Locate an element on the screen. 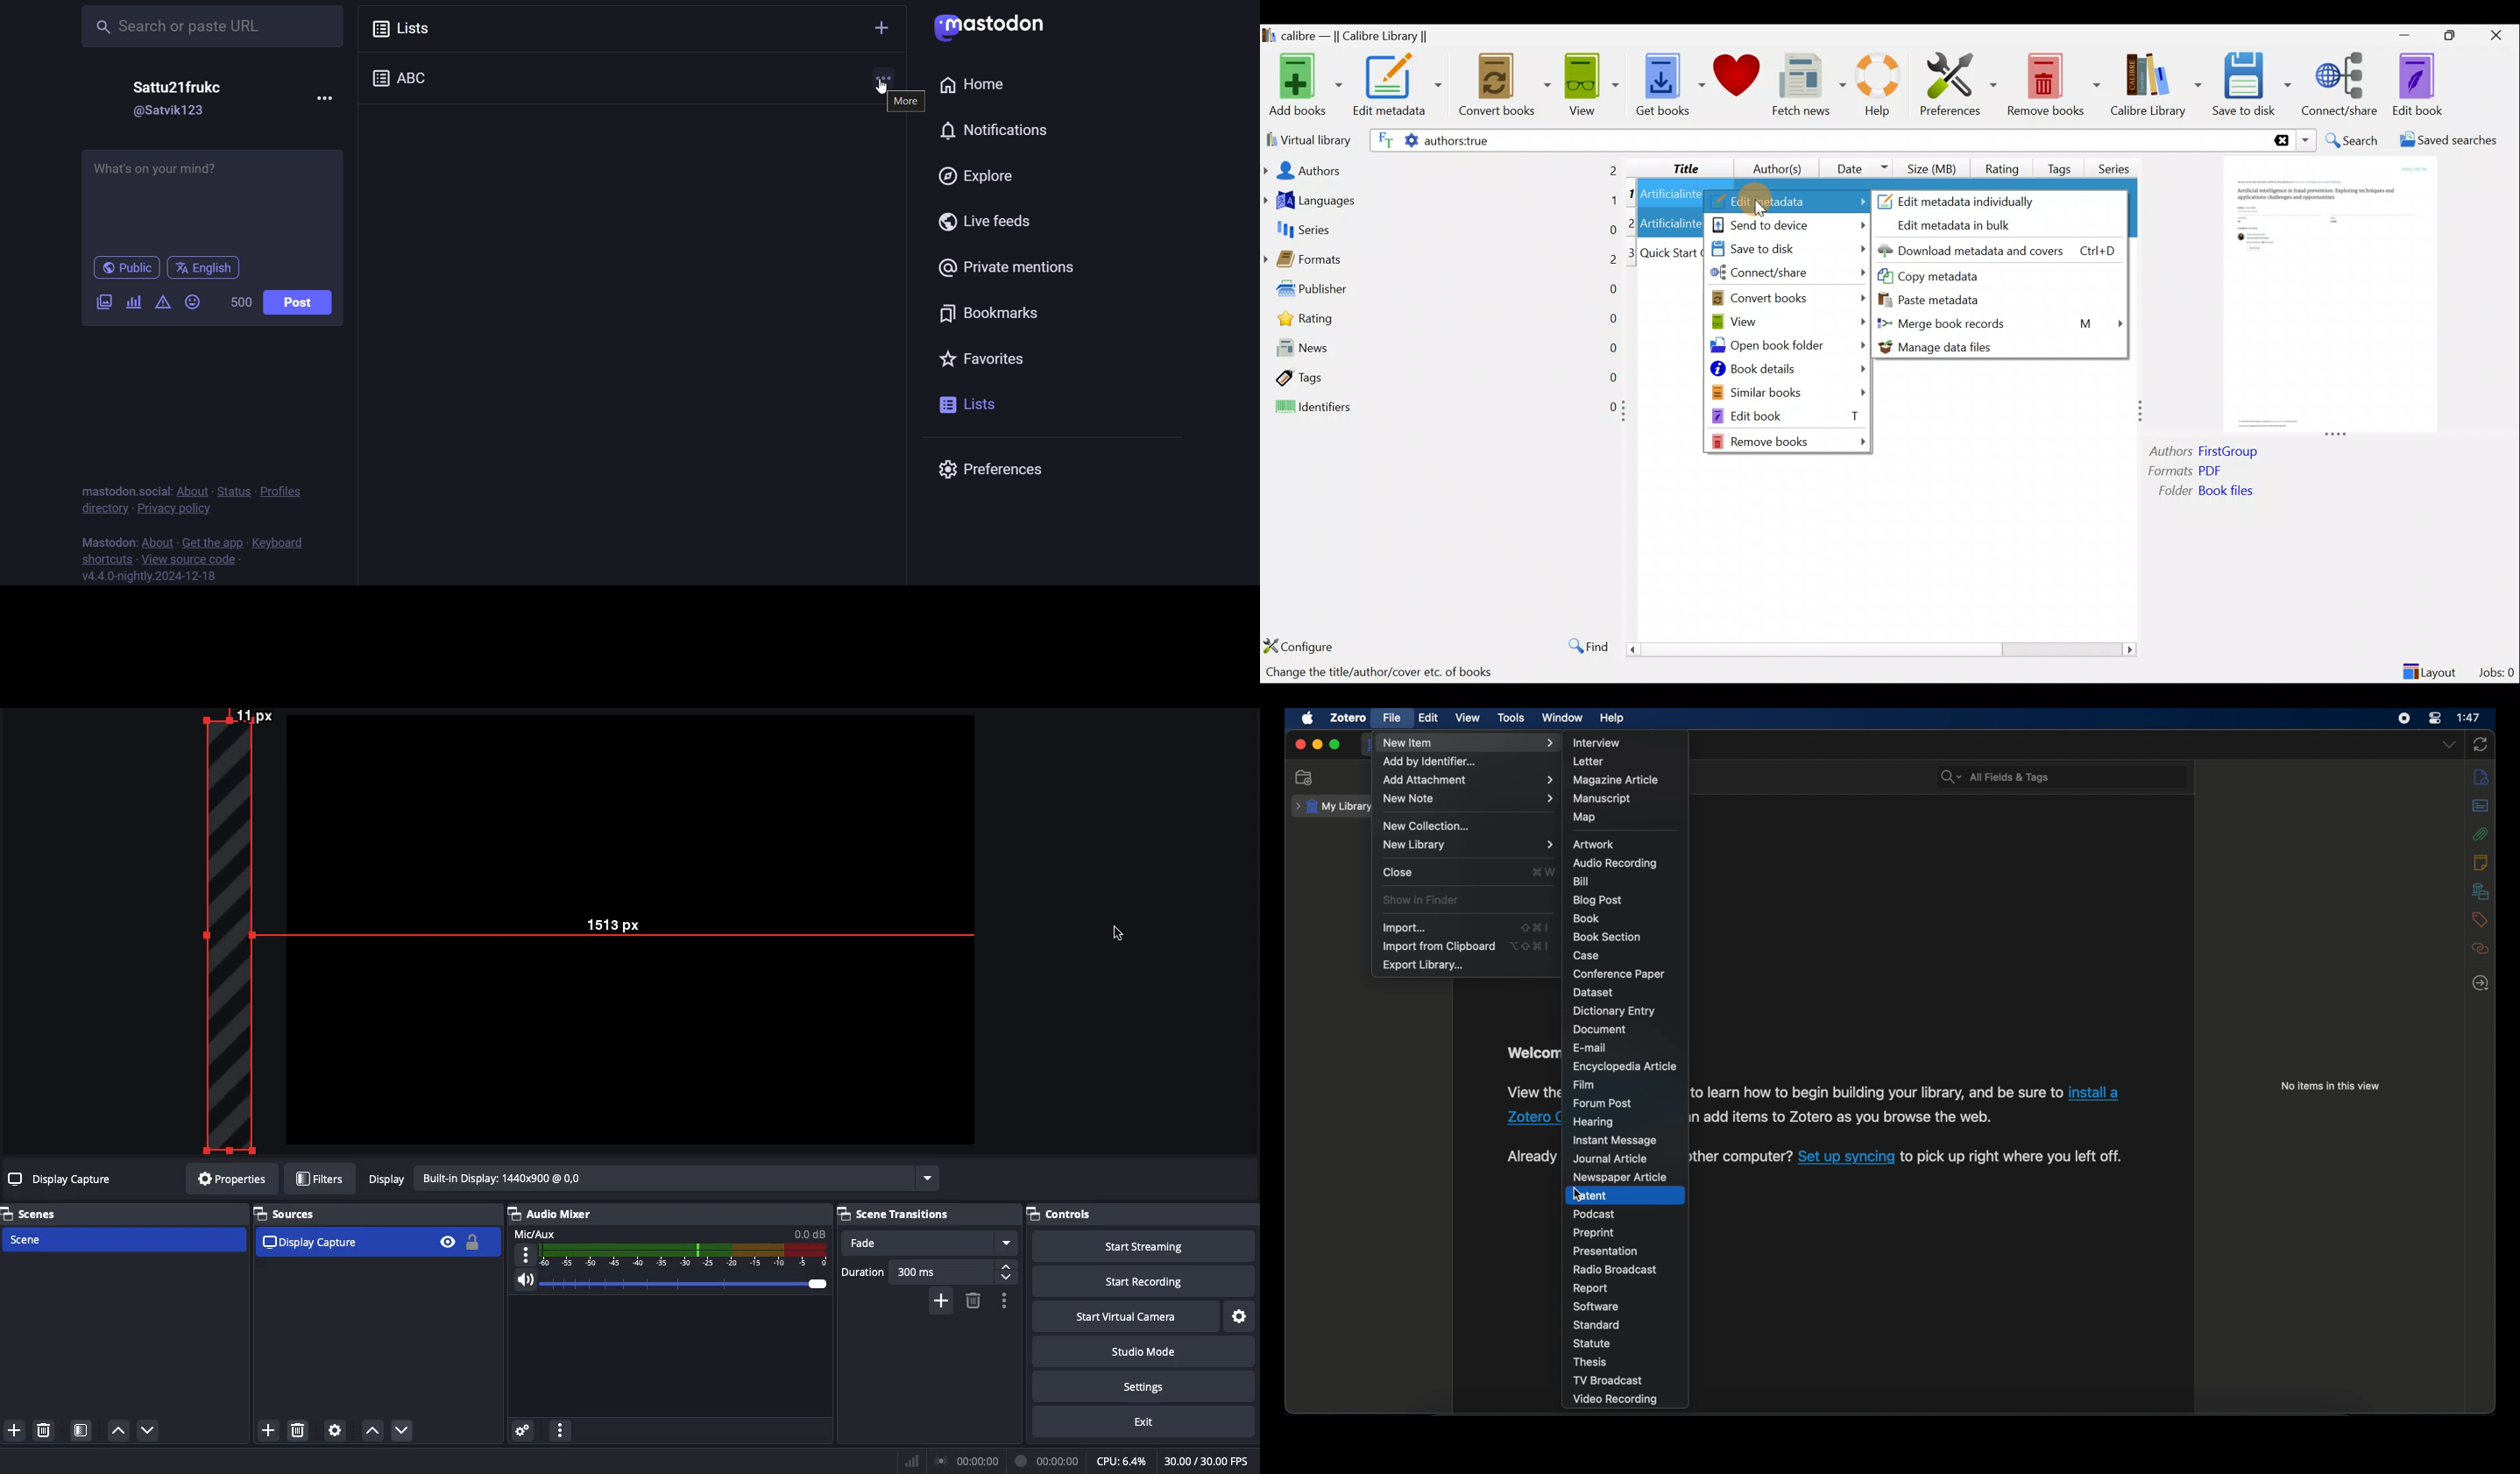 The image size is (2520, 1484). All Fields & Tags is located at coordinates (2060, 776).